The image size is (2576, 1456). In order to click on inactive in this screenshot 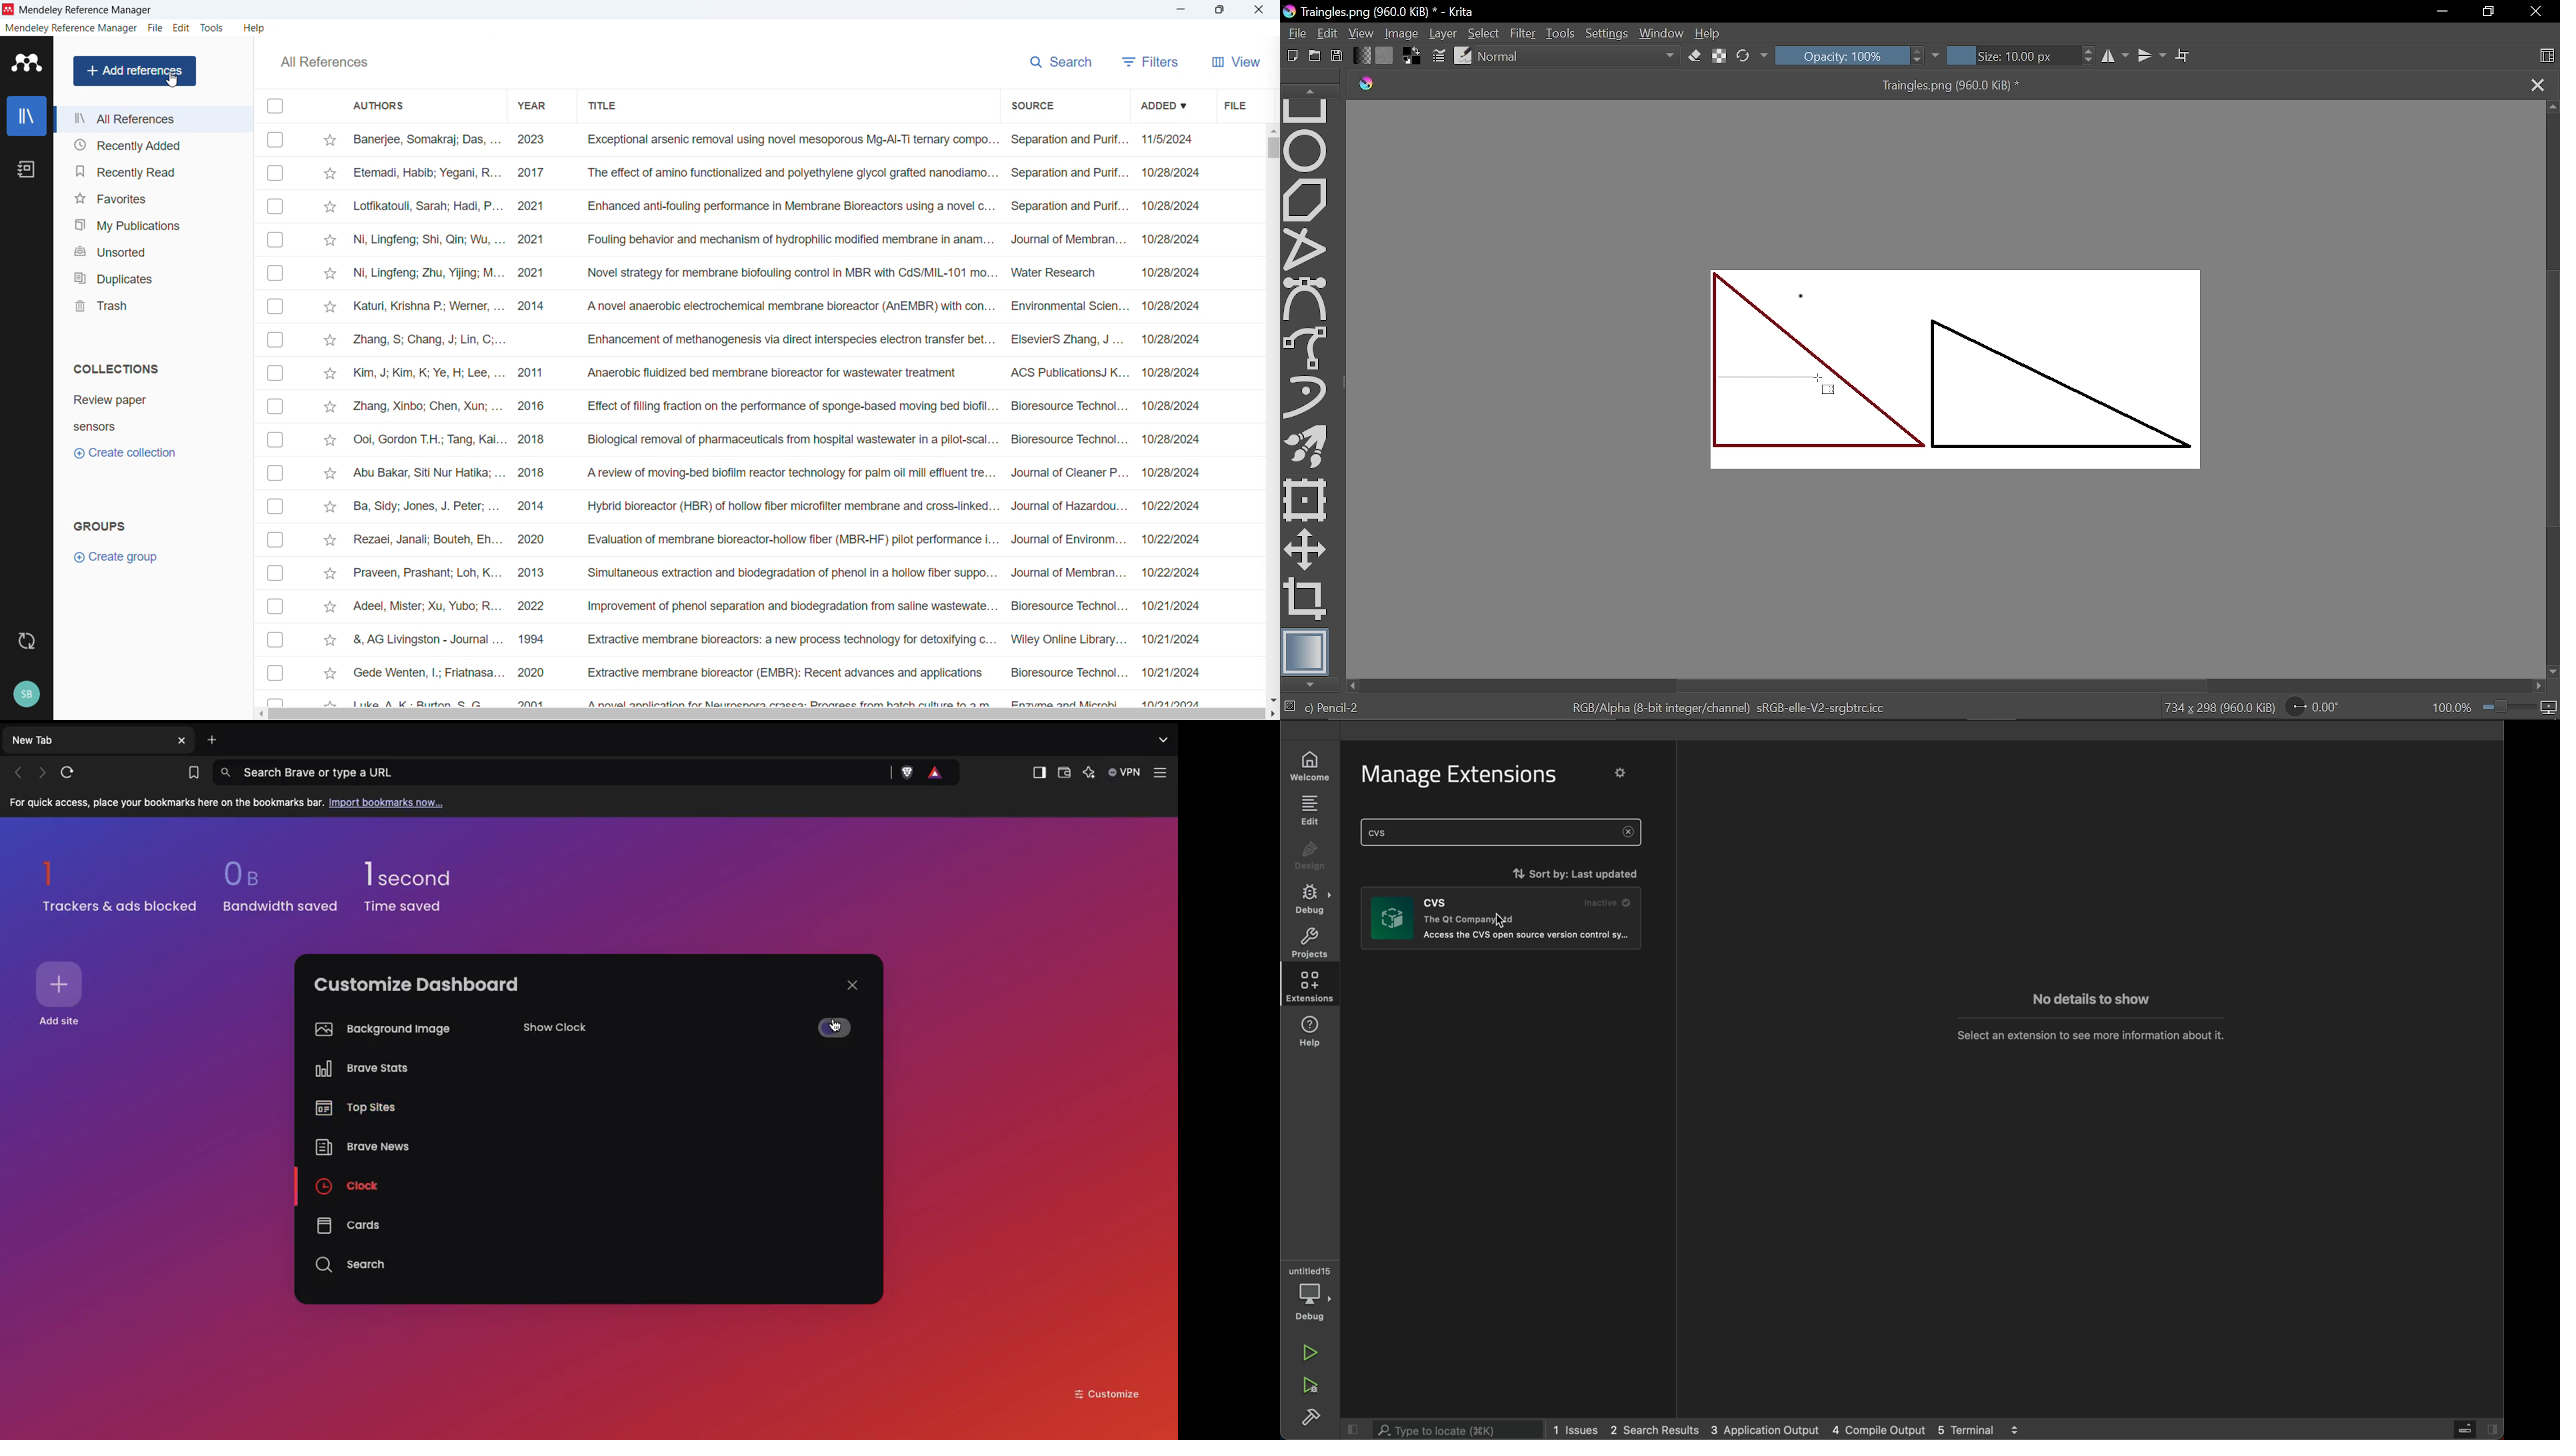, I will do `click(1609, 902)`.